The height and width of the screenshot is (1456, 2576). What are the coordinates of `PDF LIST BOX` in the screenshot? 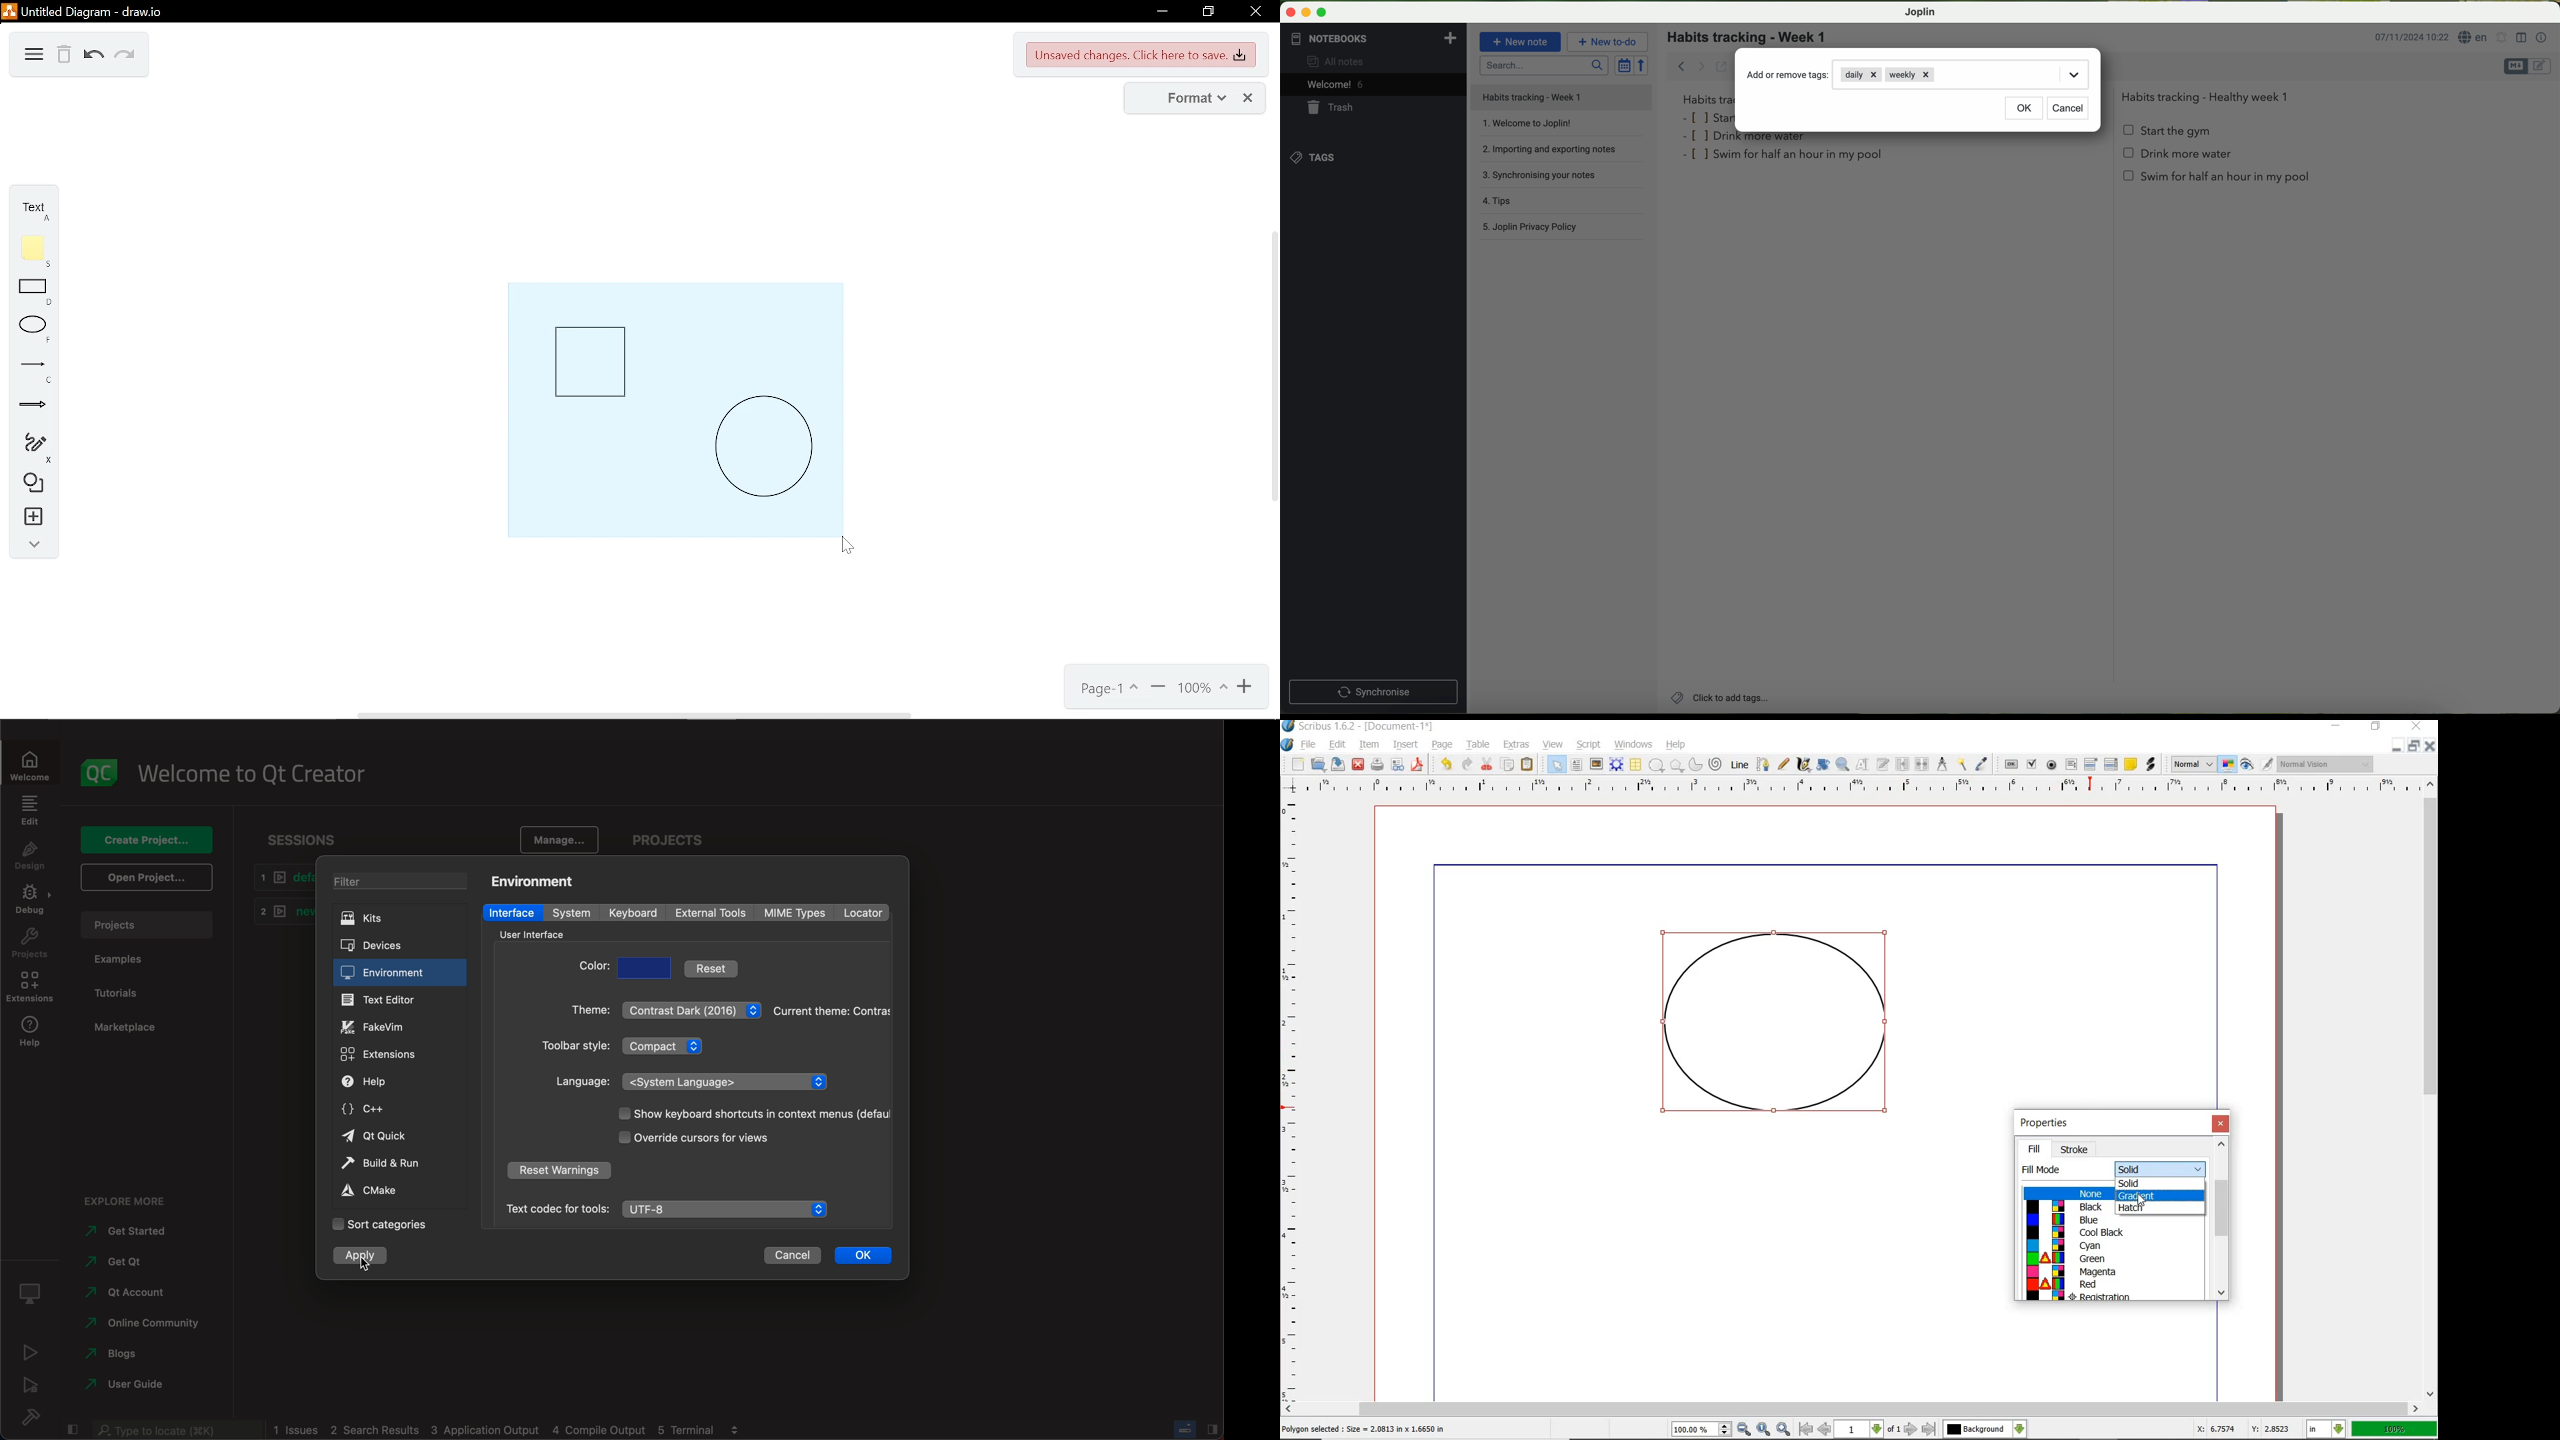 It's located at (2112, 764).